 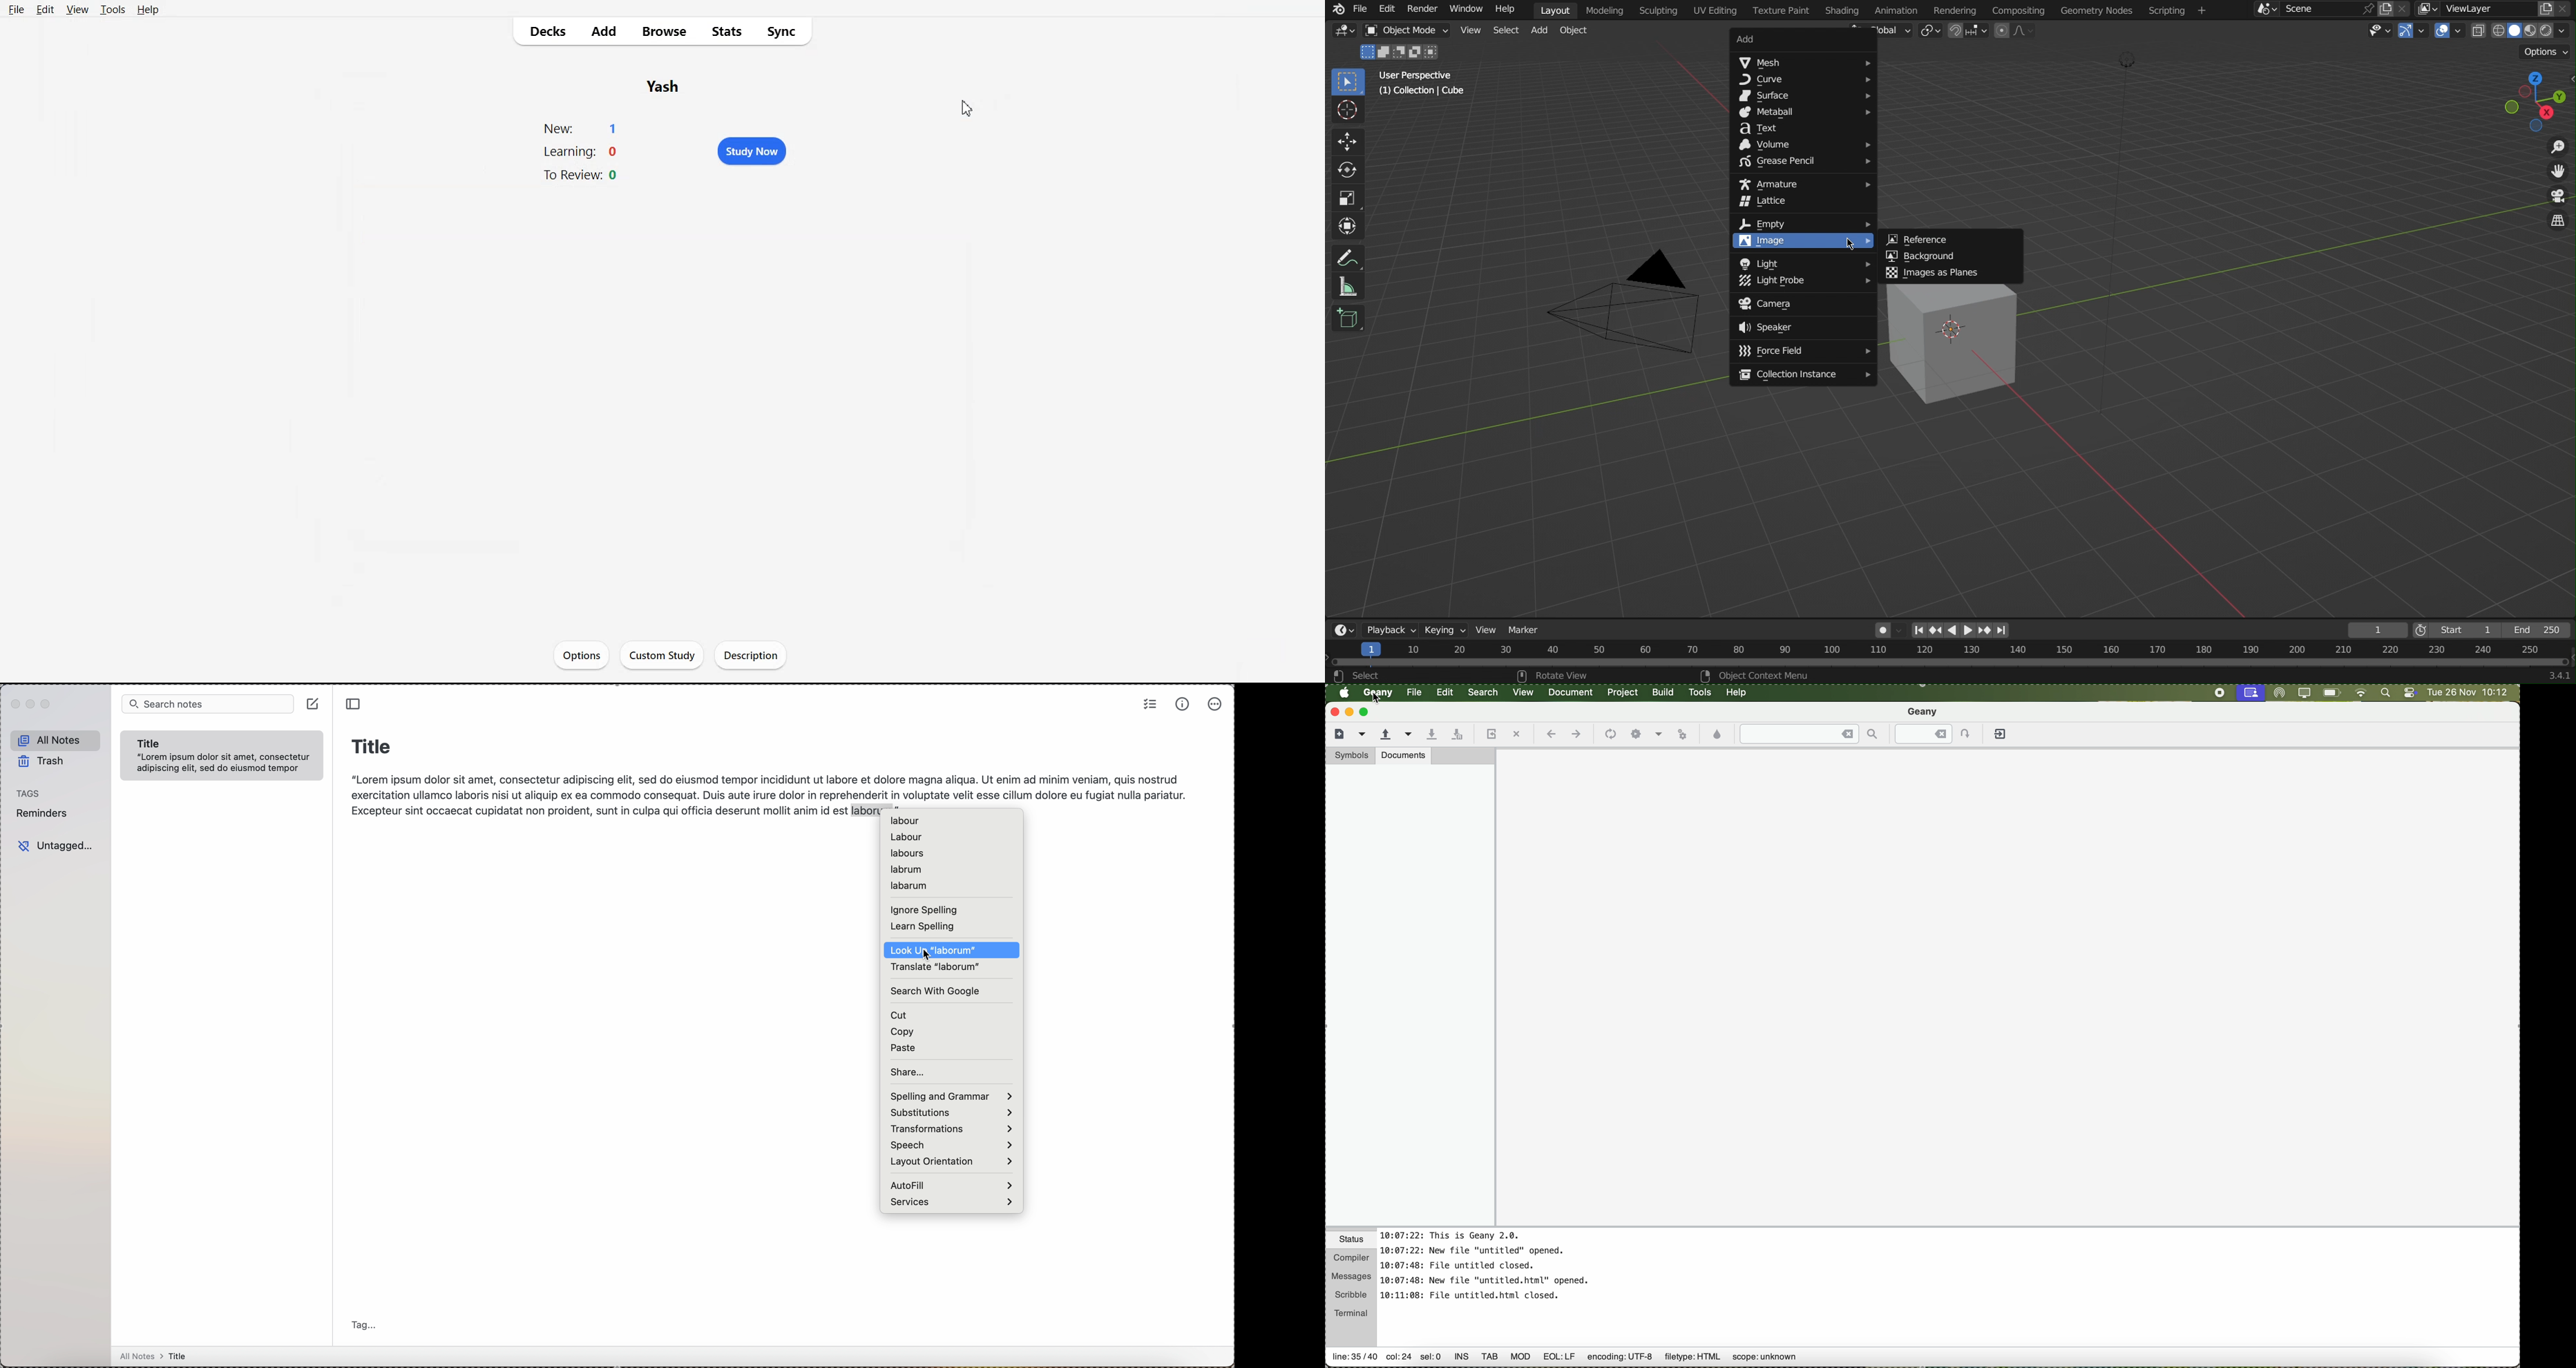 I want to click on Editor Type, so click(x=1345, y=33).